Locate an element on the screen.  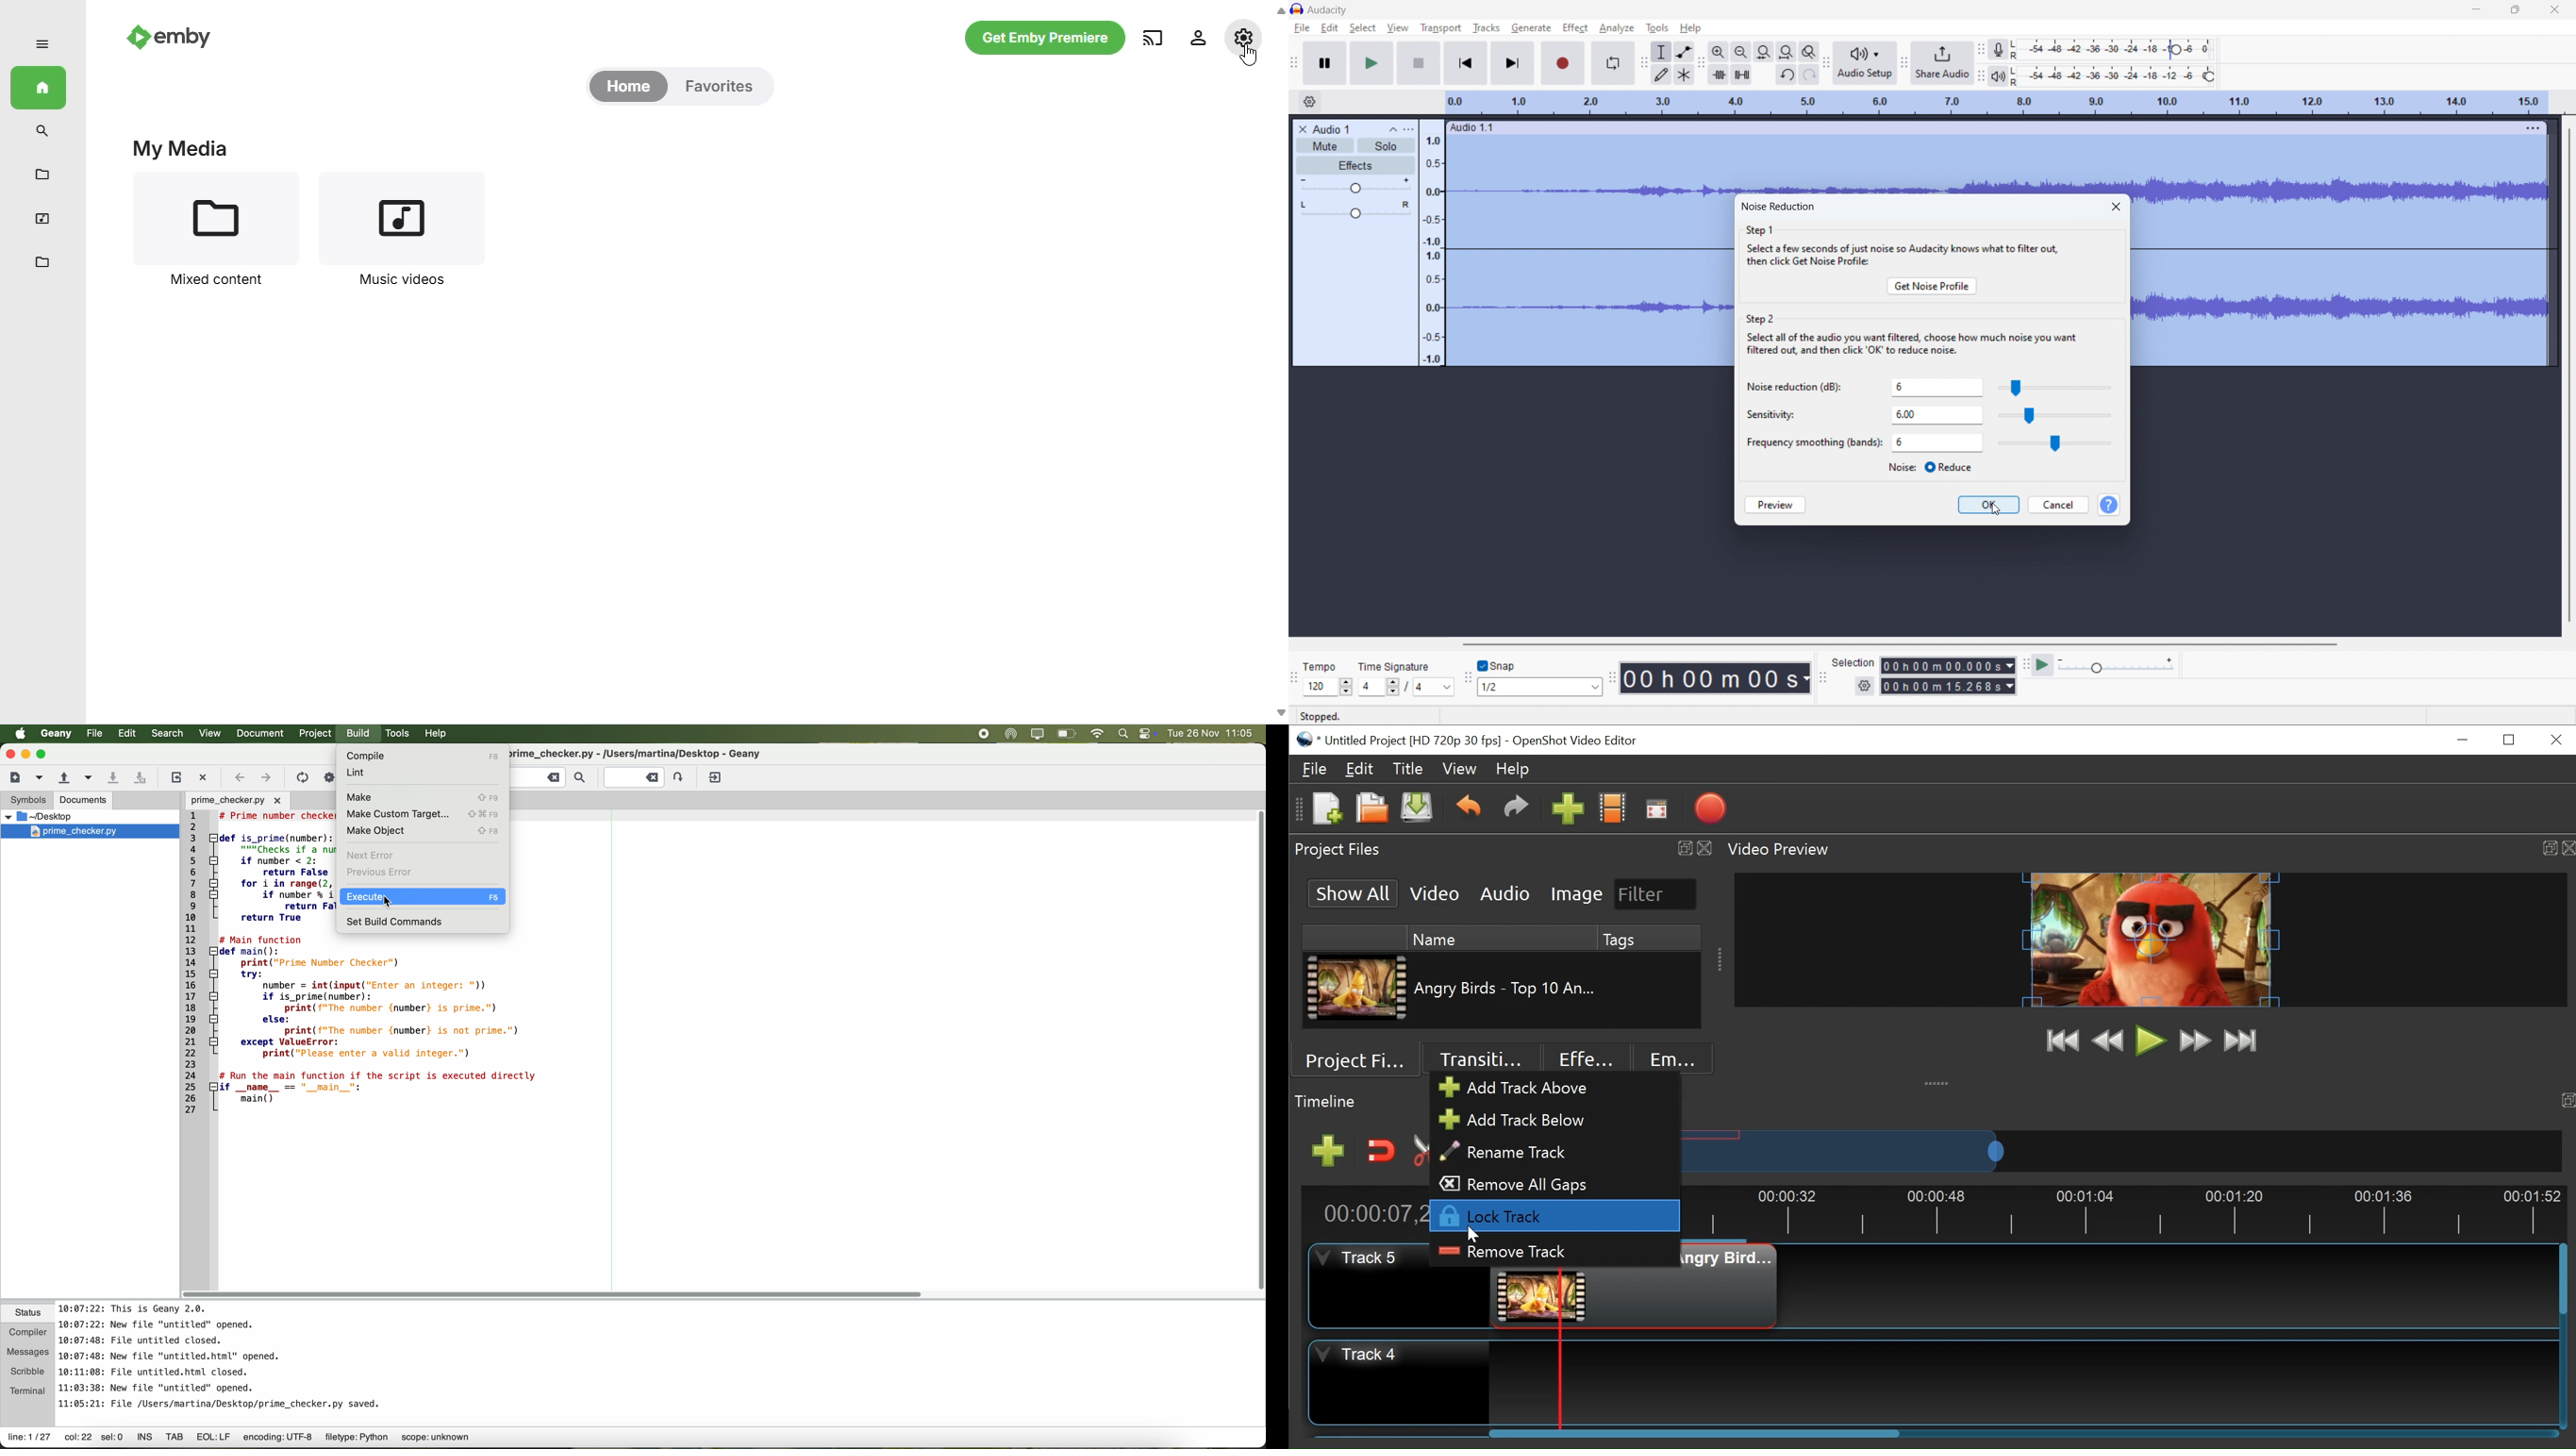
Export Video is located at coordinates (1710, 808).